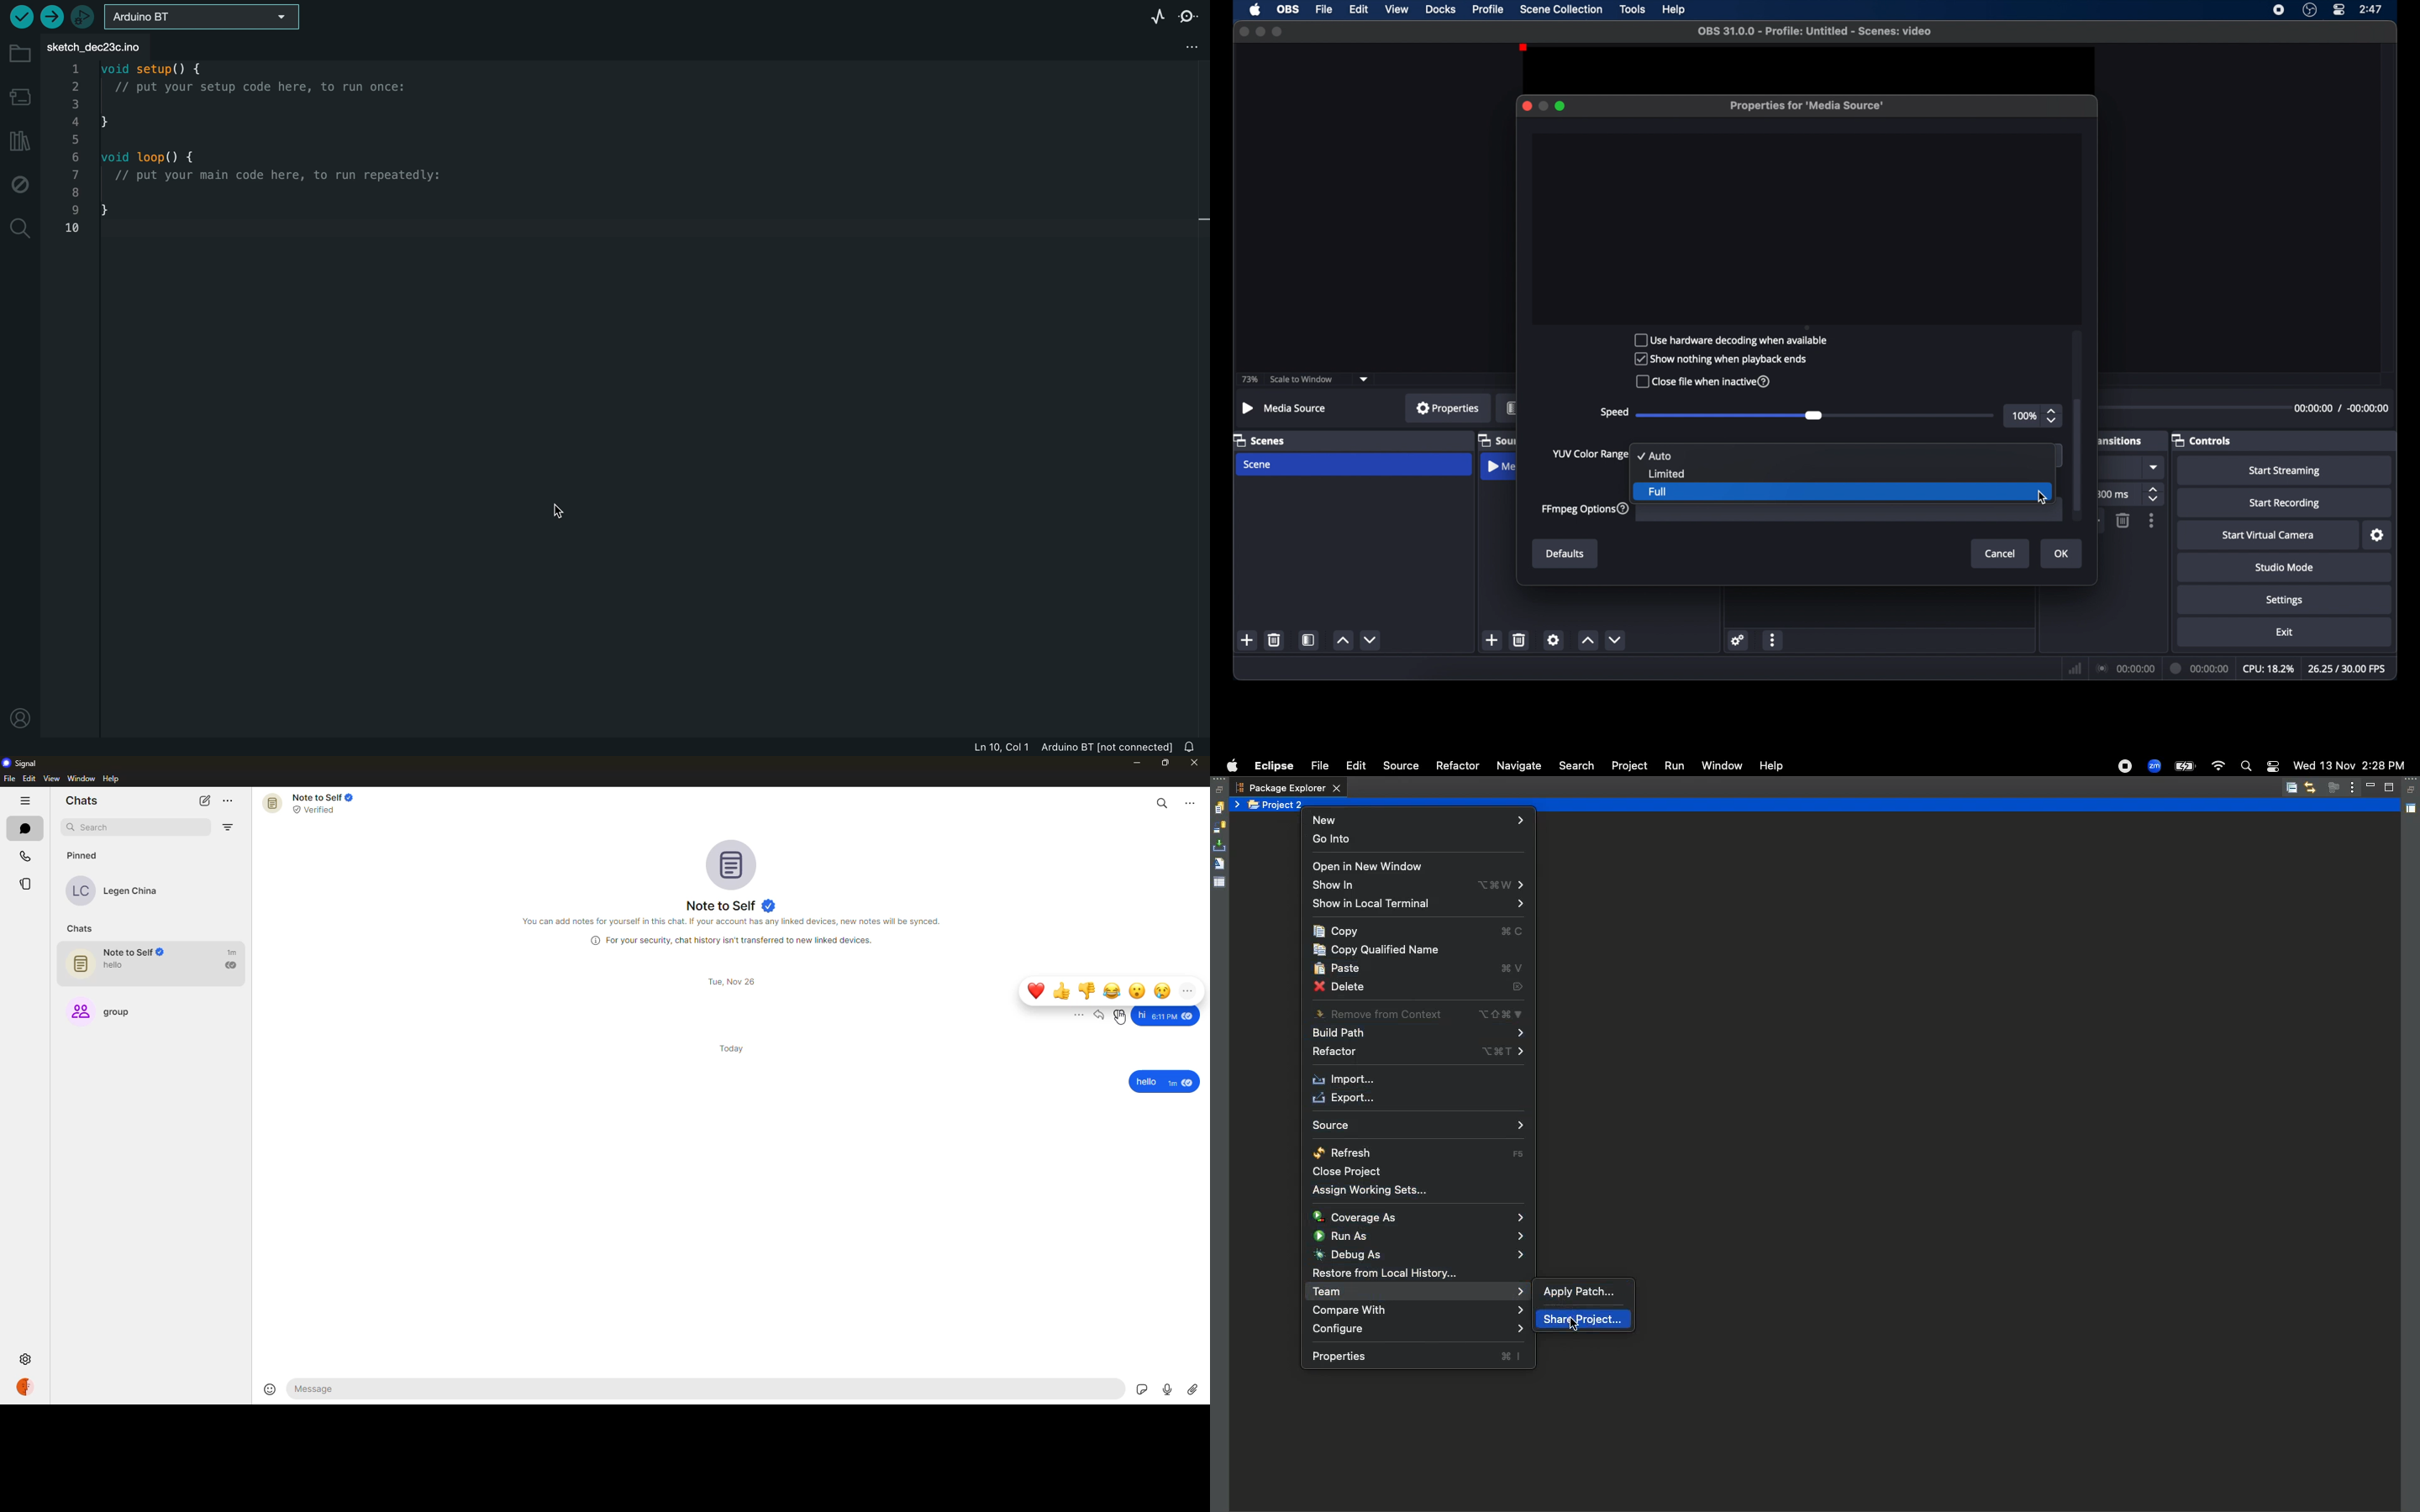 The height and width of the screenshot is (1512, 2436). Describe the element at coordinates (2377, 536) in the screenshot. I see `settings` at that location.